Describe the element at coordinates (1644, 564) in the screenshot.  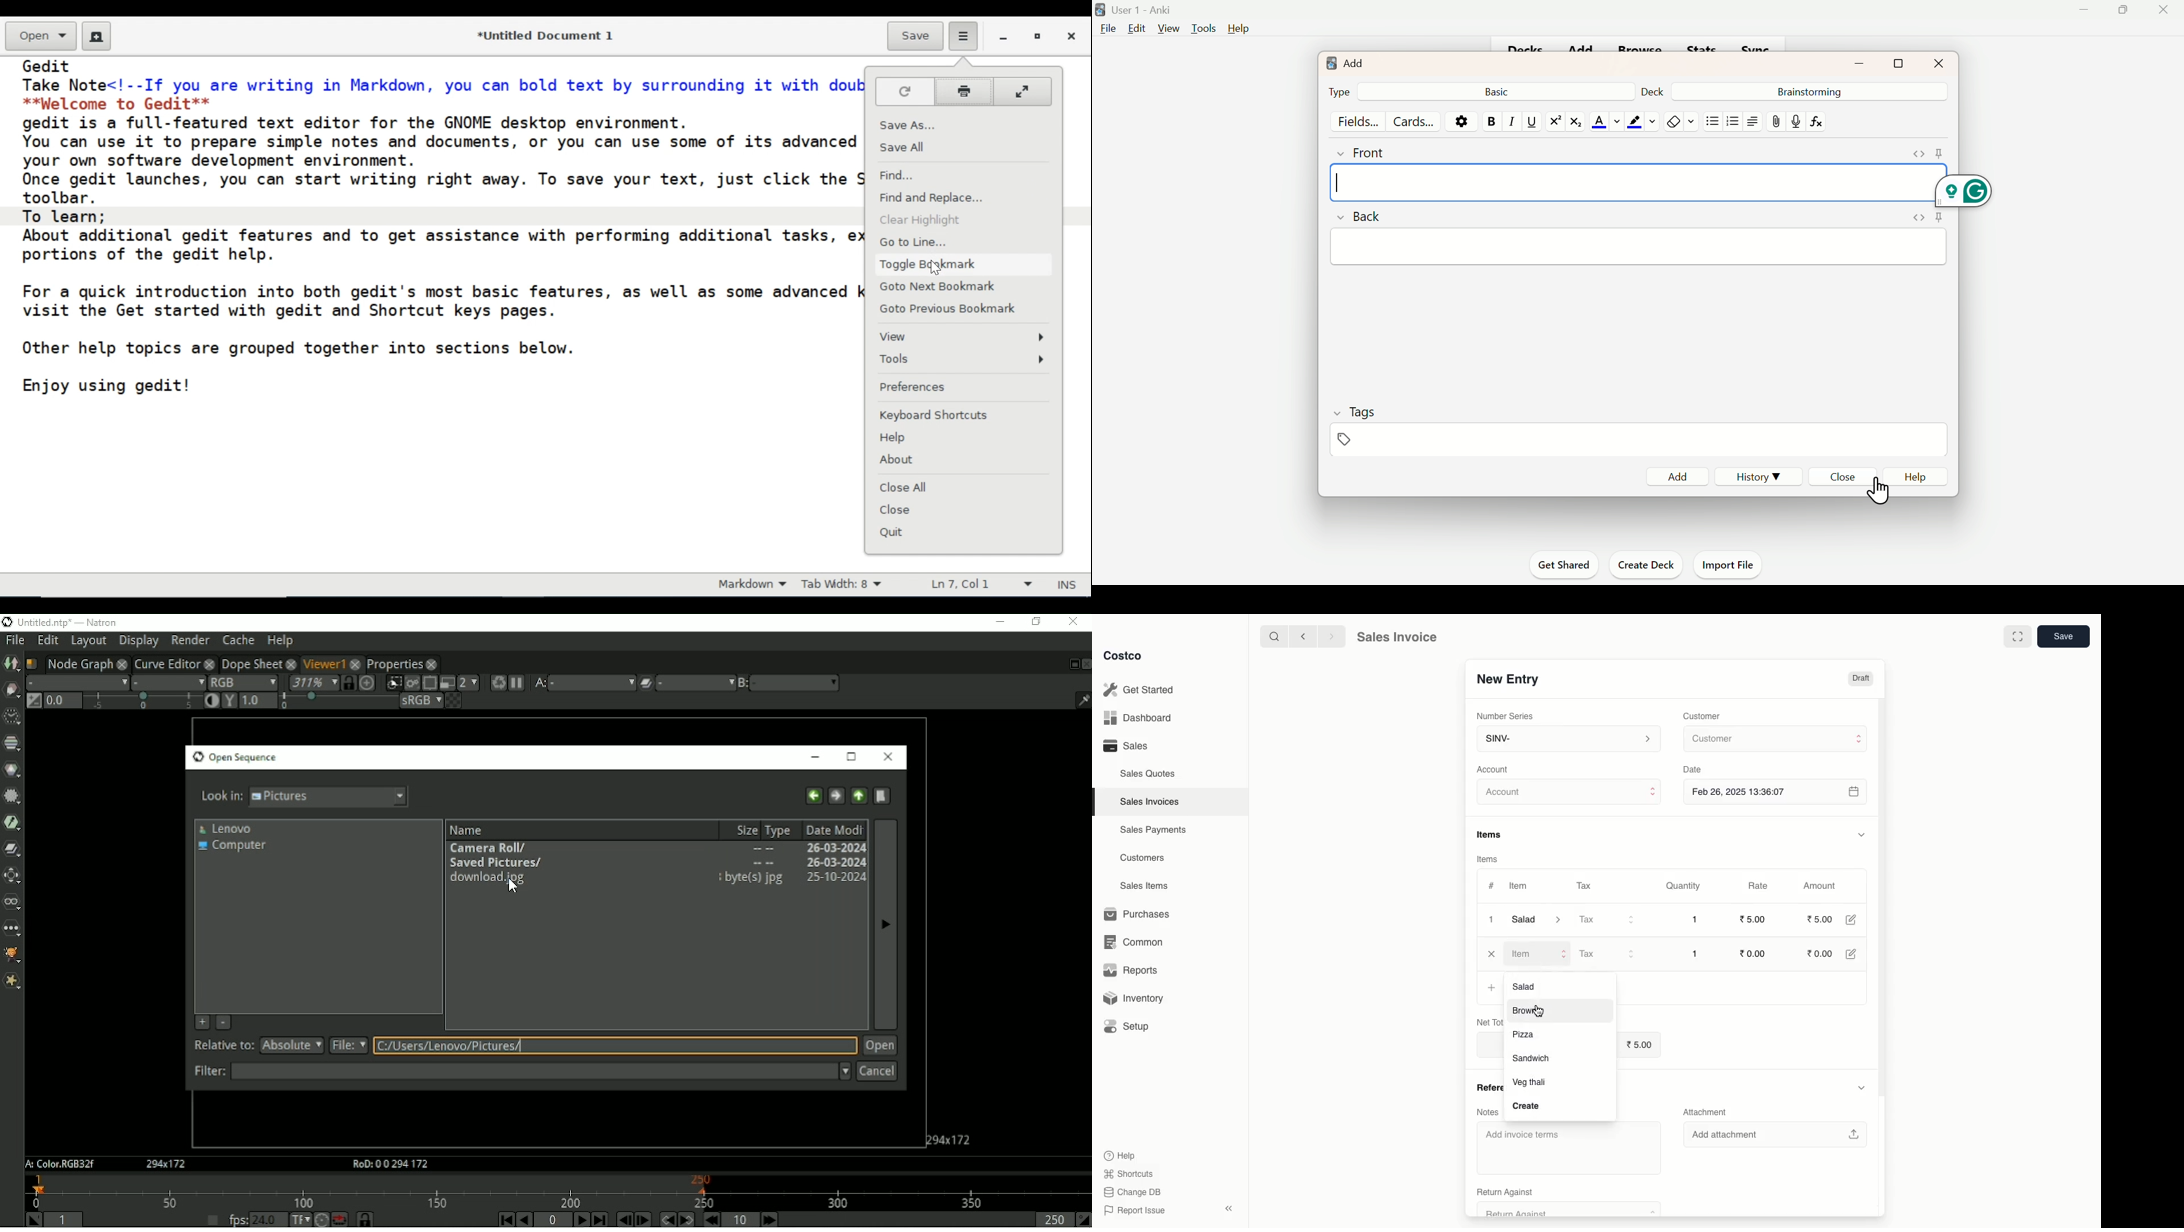
I see `Create Deck` at that location.